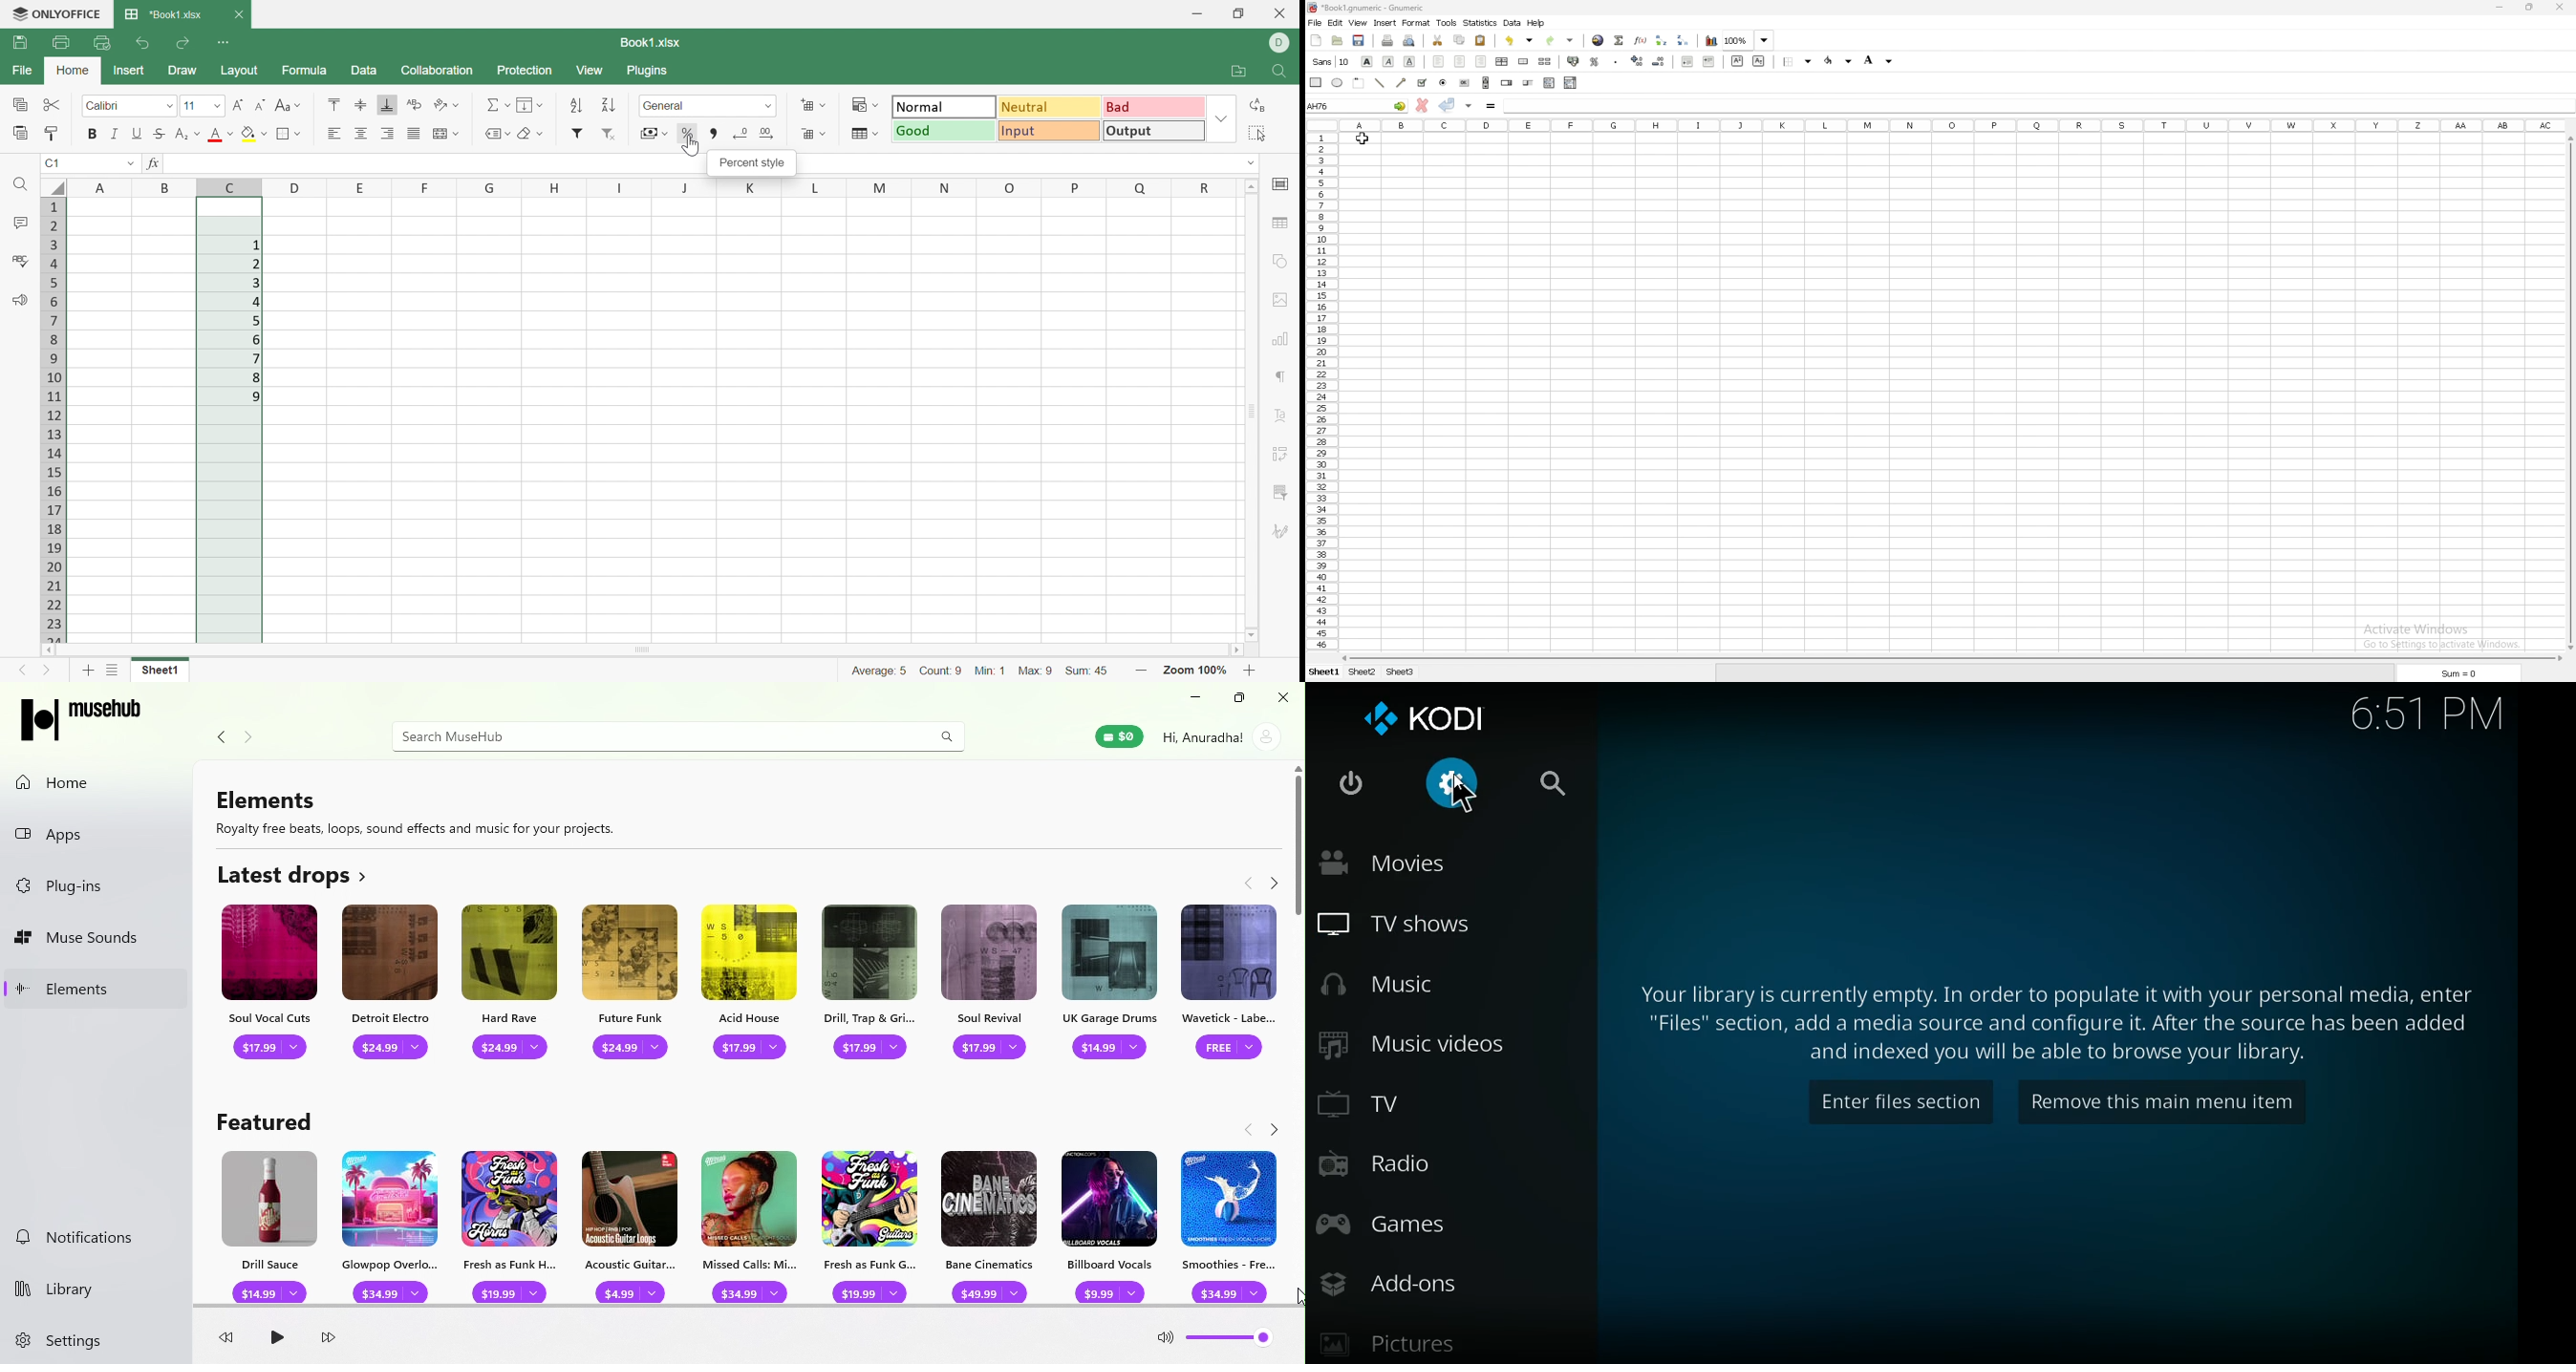 The image size is (2576, 1372). I want to click on Scroll Bar, so click(646, 650).